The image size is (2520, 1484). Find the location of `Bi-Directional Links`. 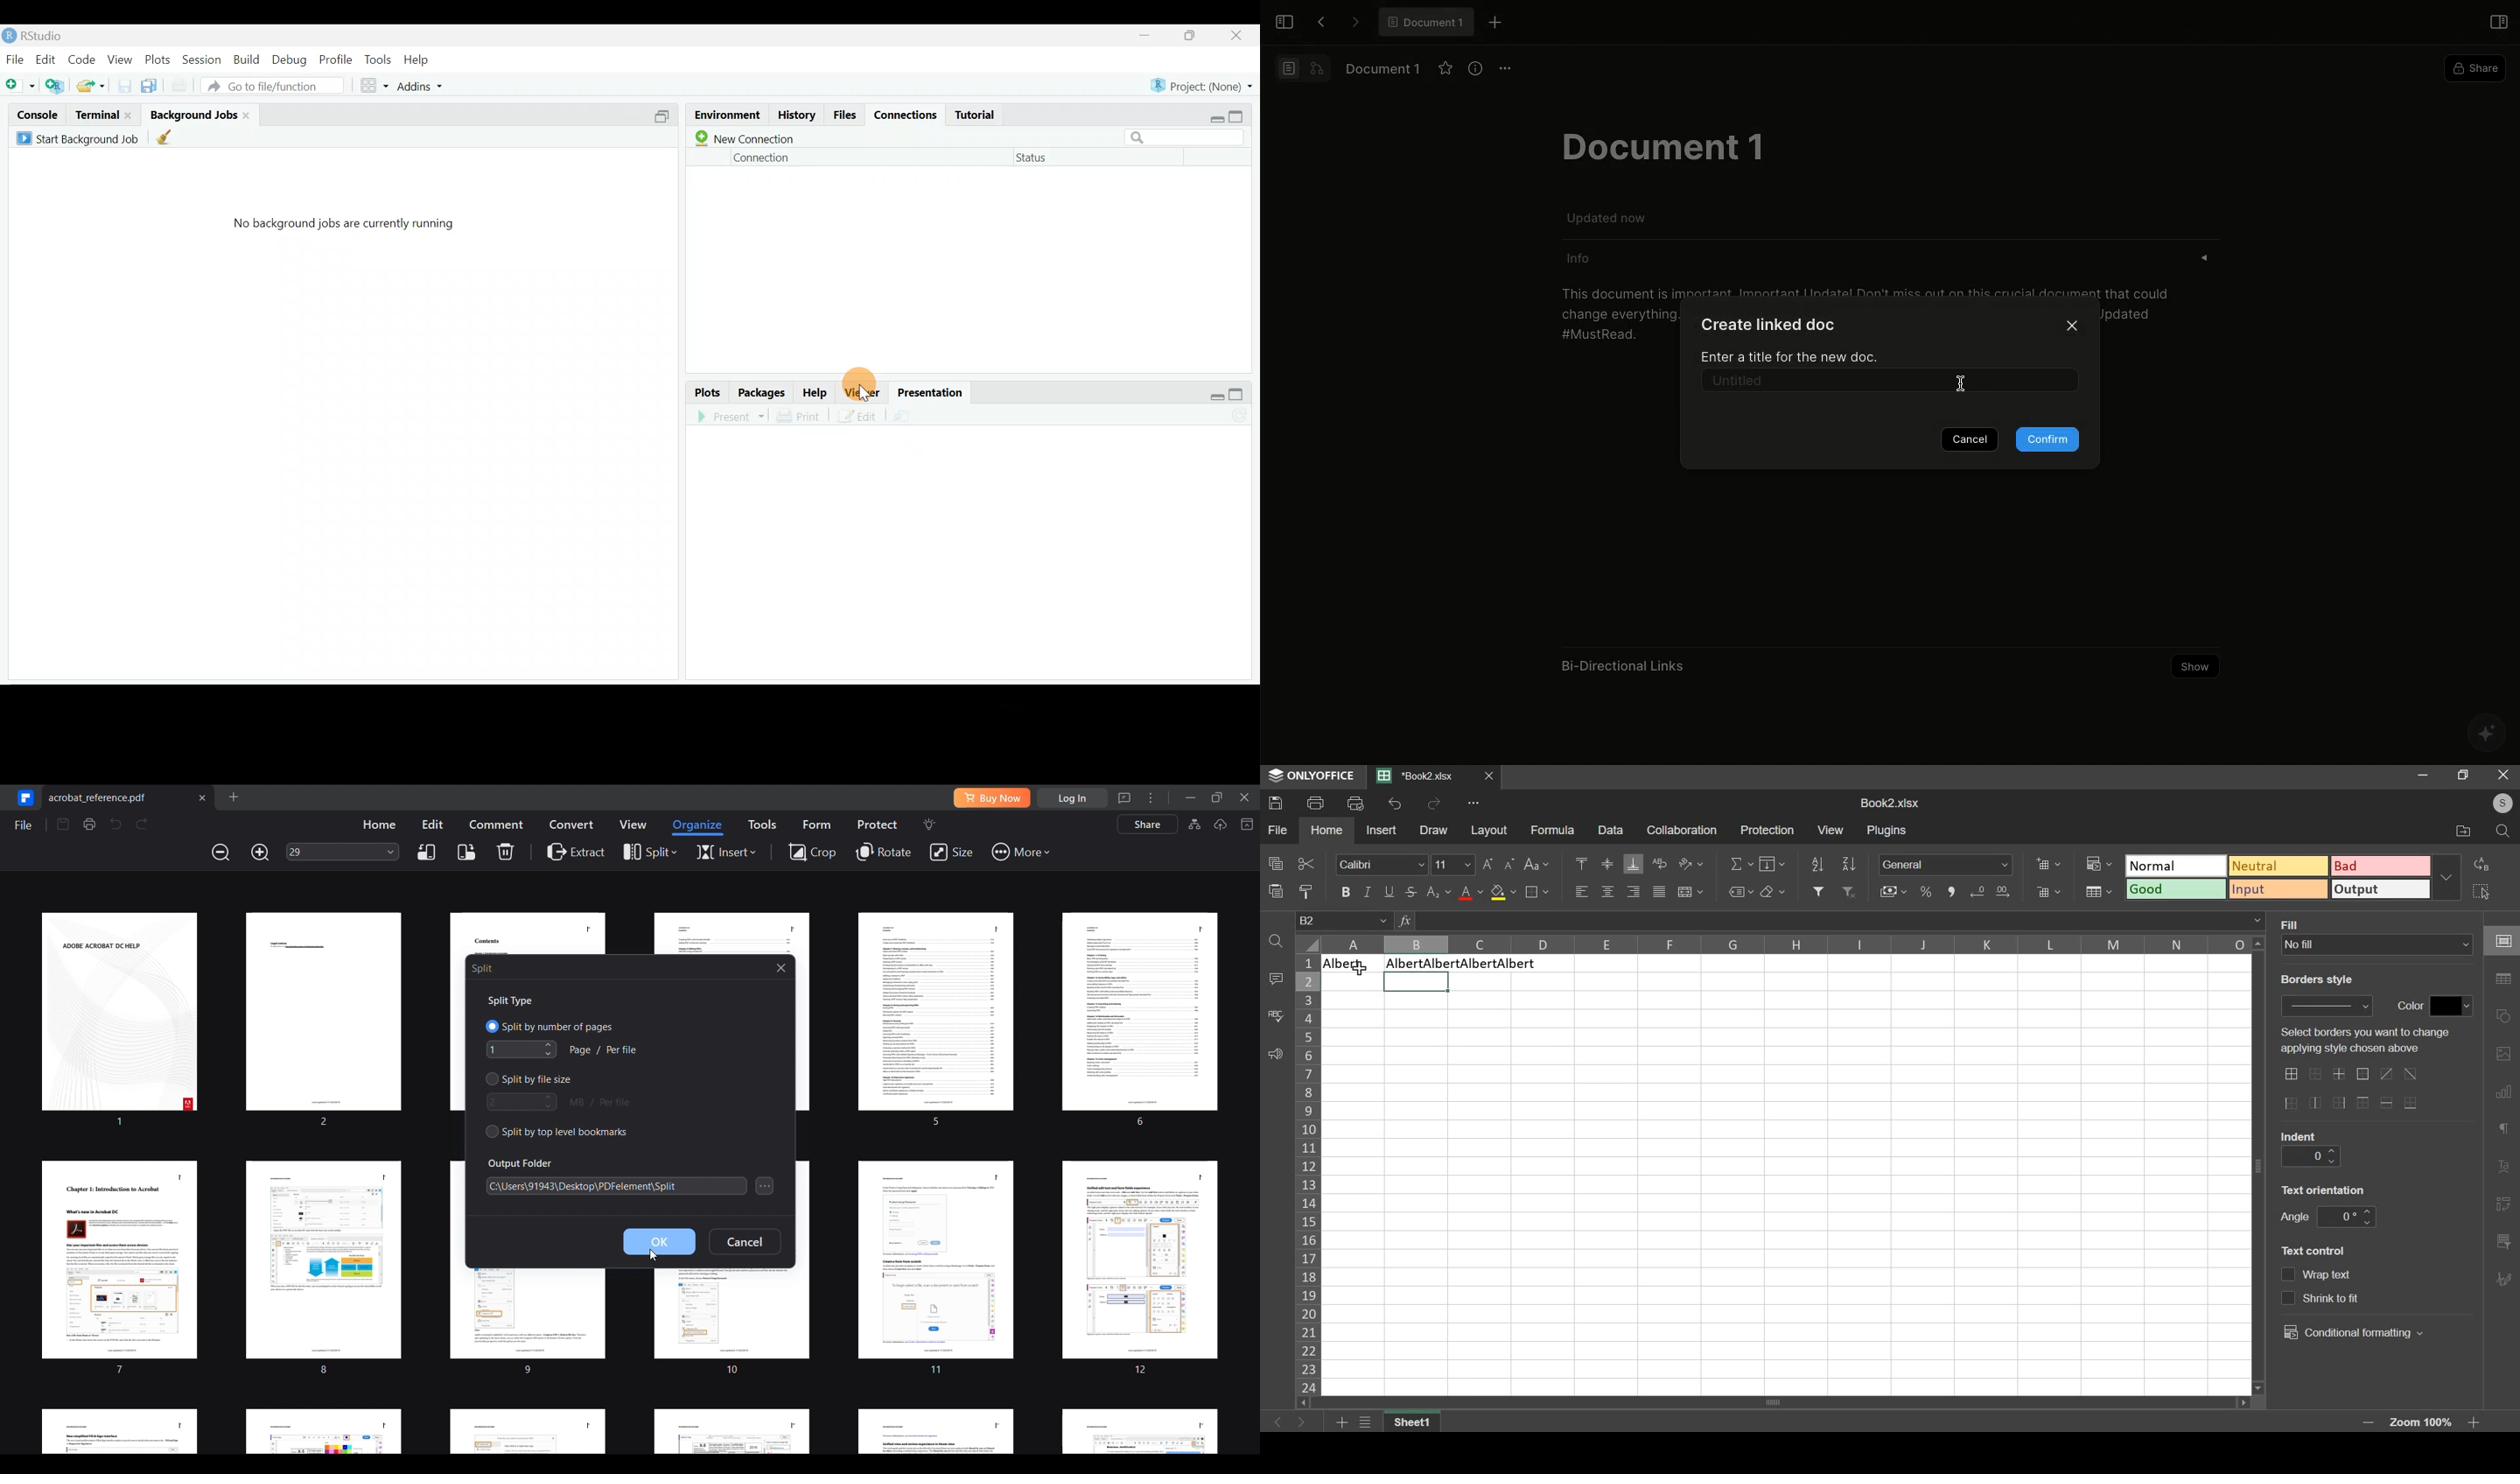

Bi-Directional Links is located at coordinates (1625, 665).